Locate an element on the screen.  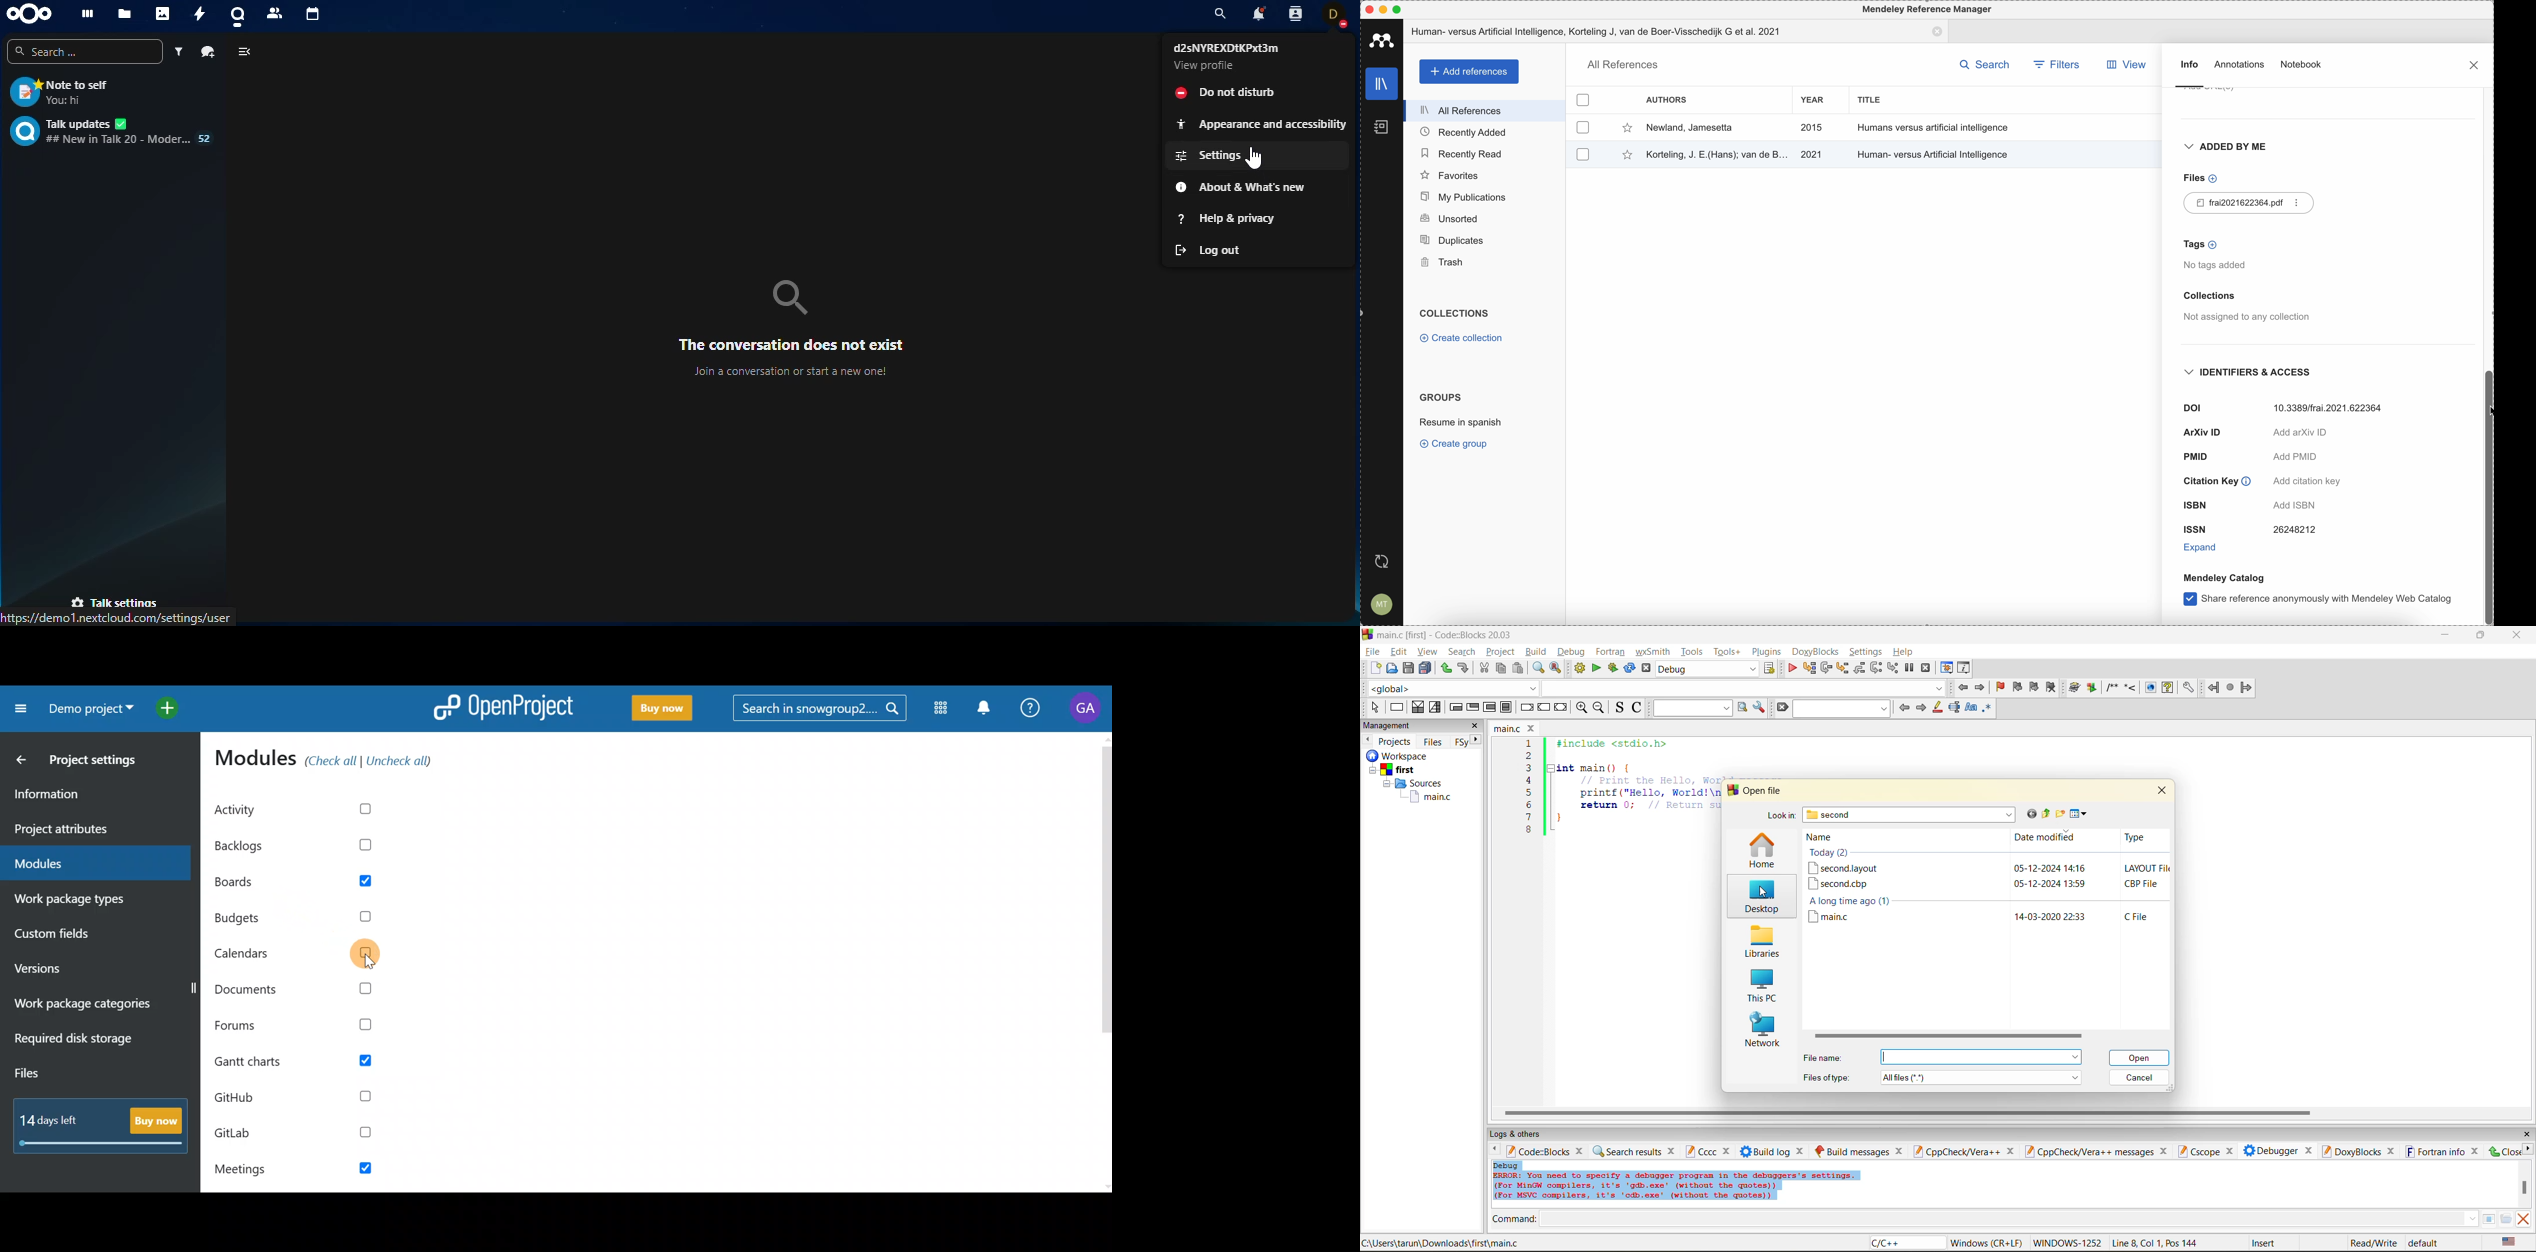
view is located at coordinates (2131, 65).